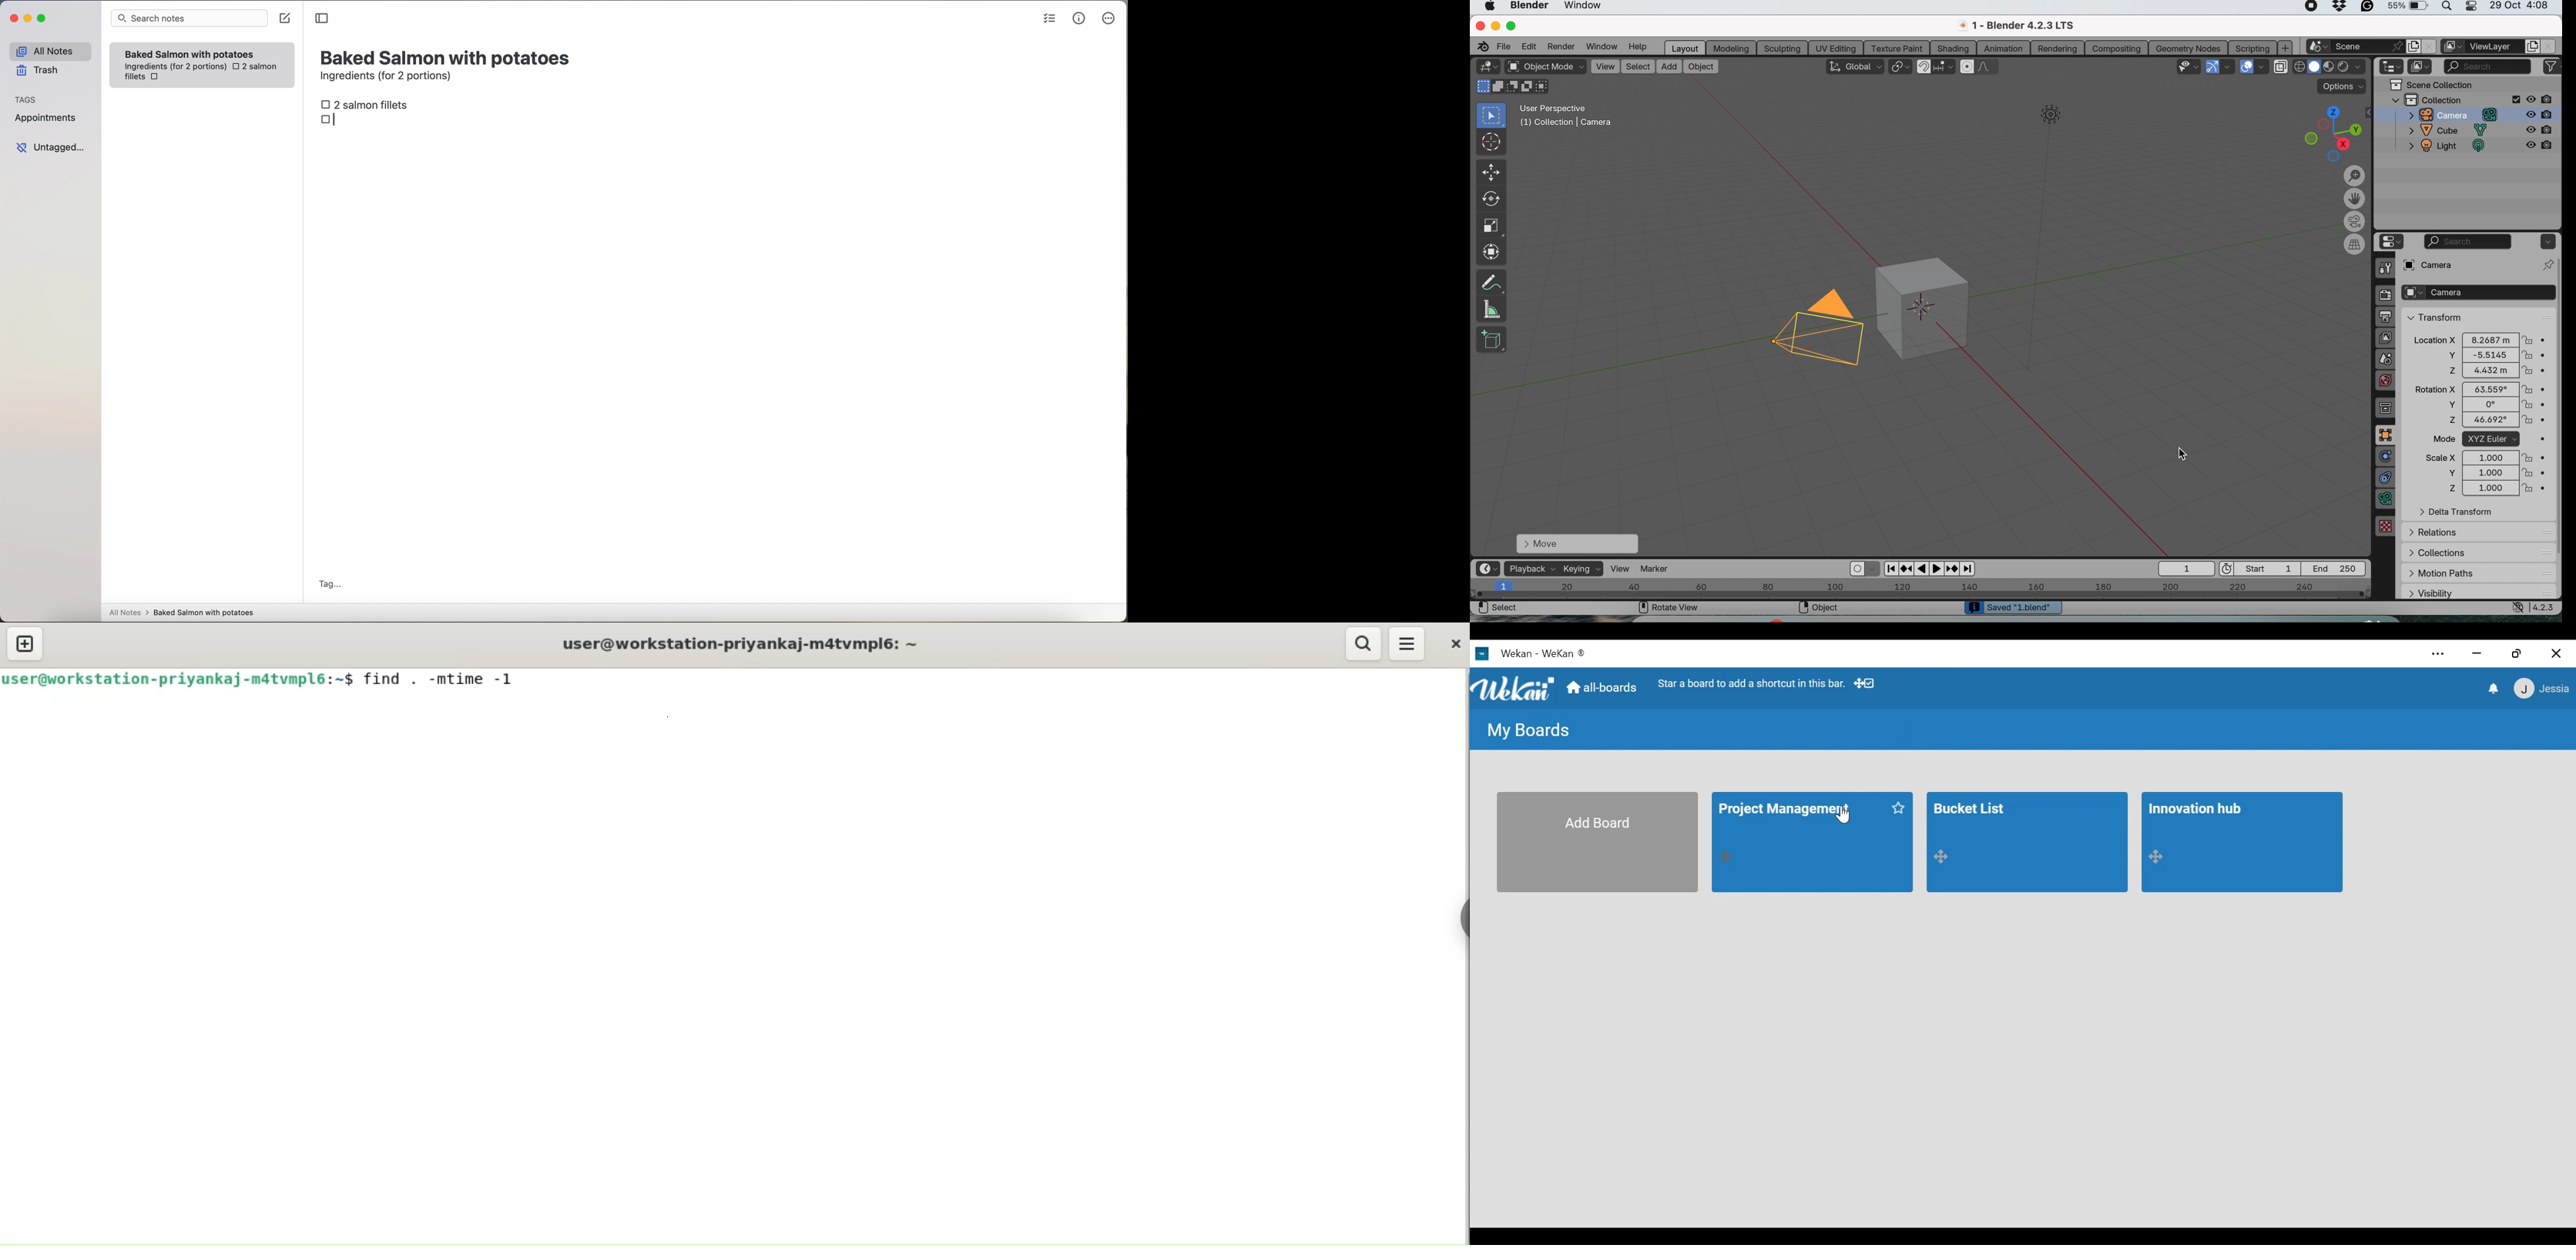 The width and height of the screenshot is (2576, 1260). Describe the element at coordinates (323, 19) in the screenshot. I see `toggle sidebar` at that location.